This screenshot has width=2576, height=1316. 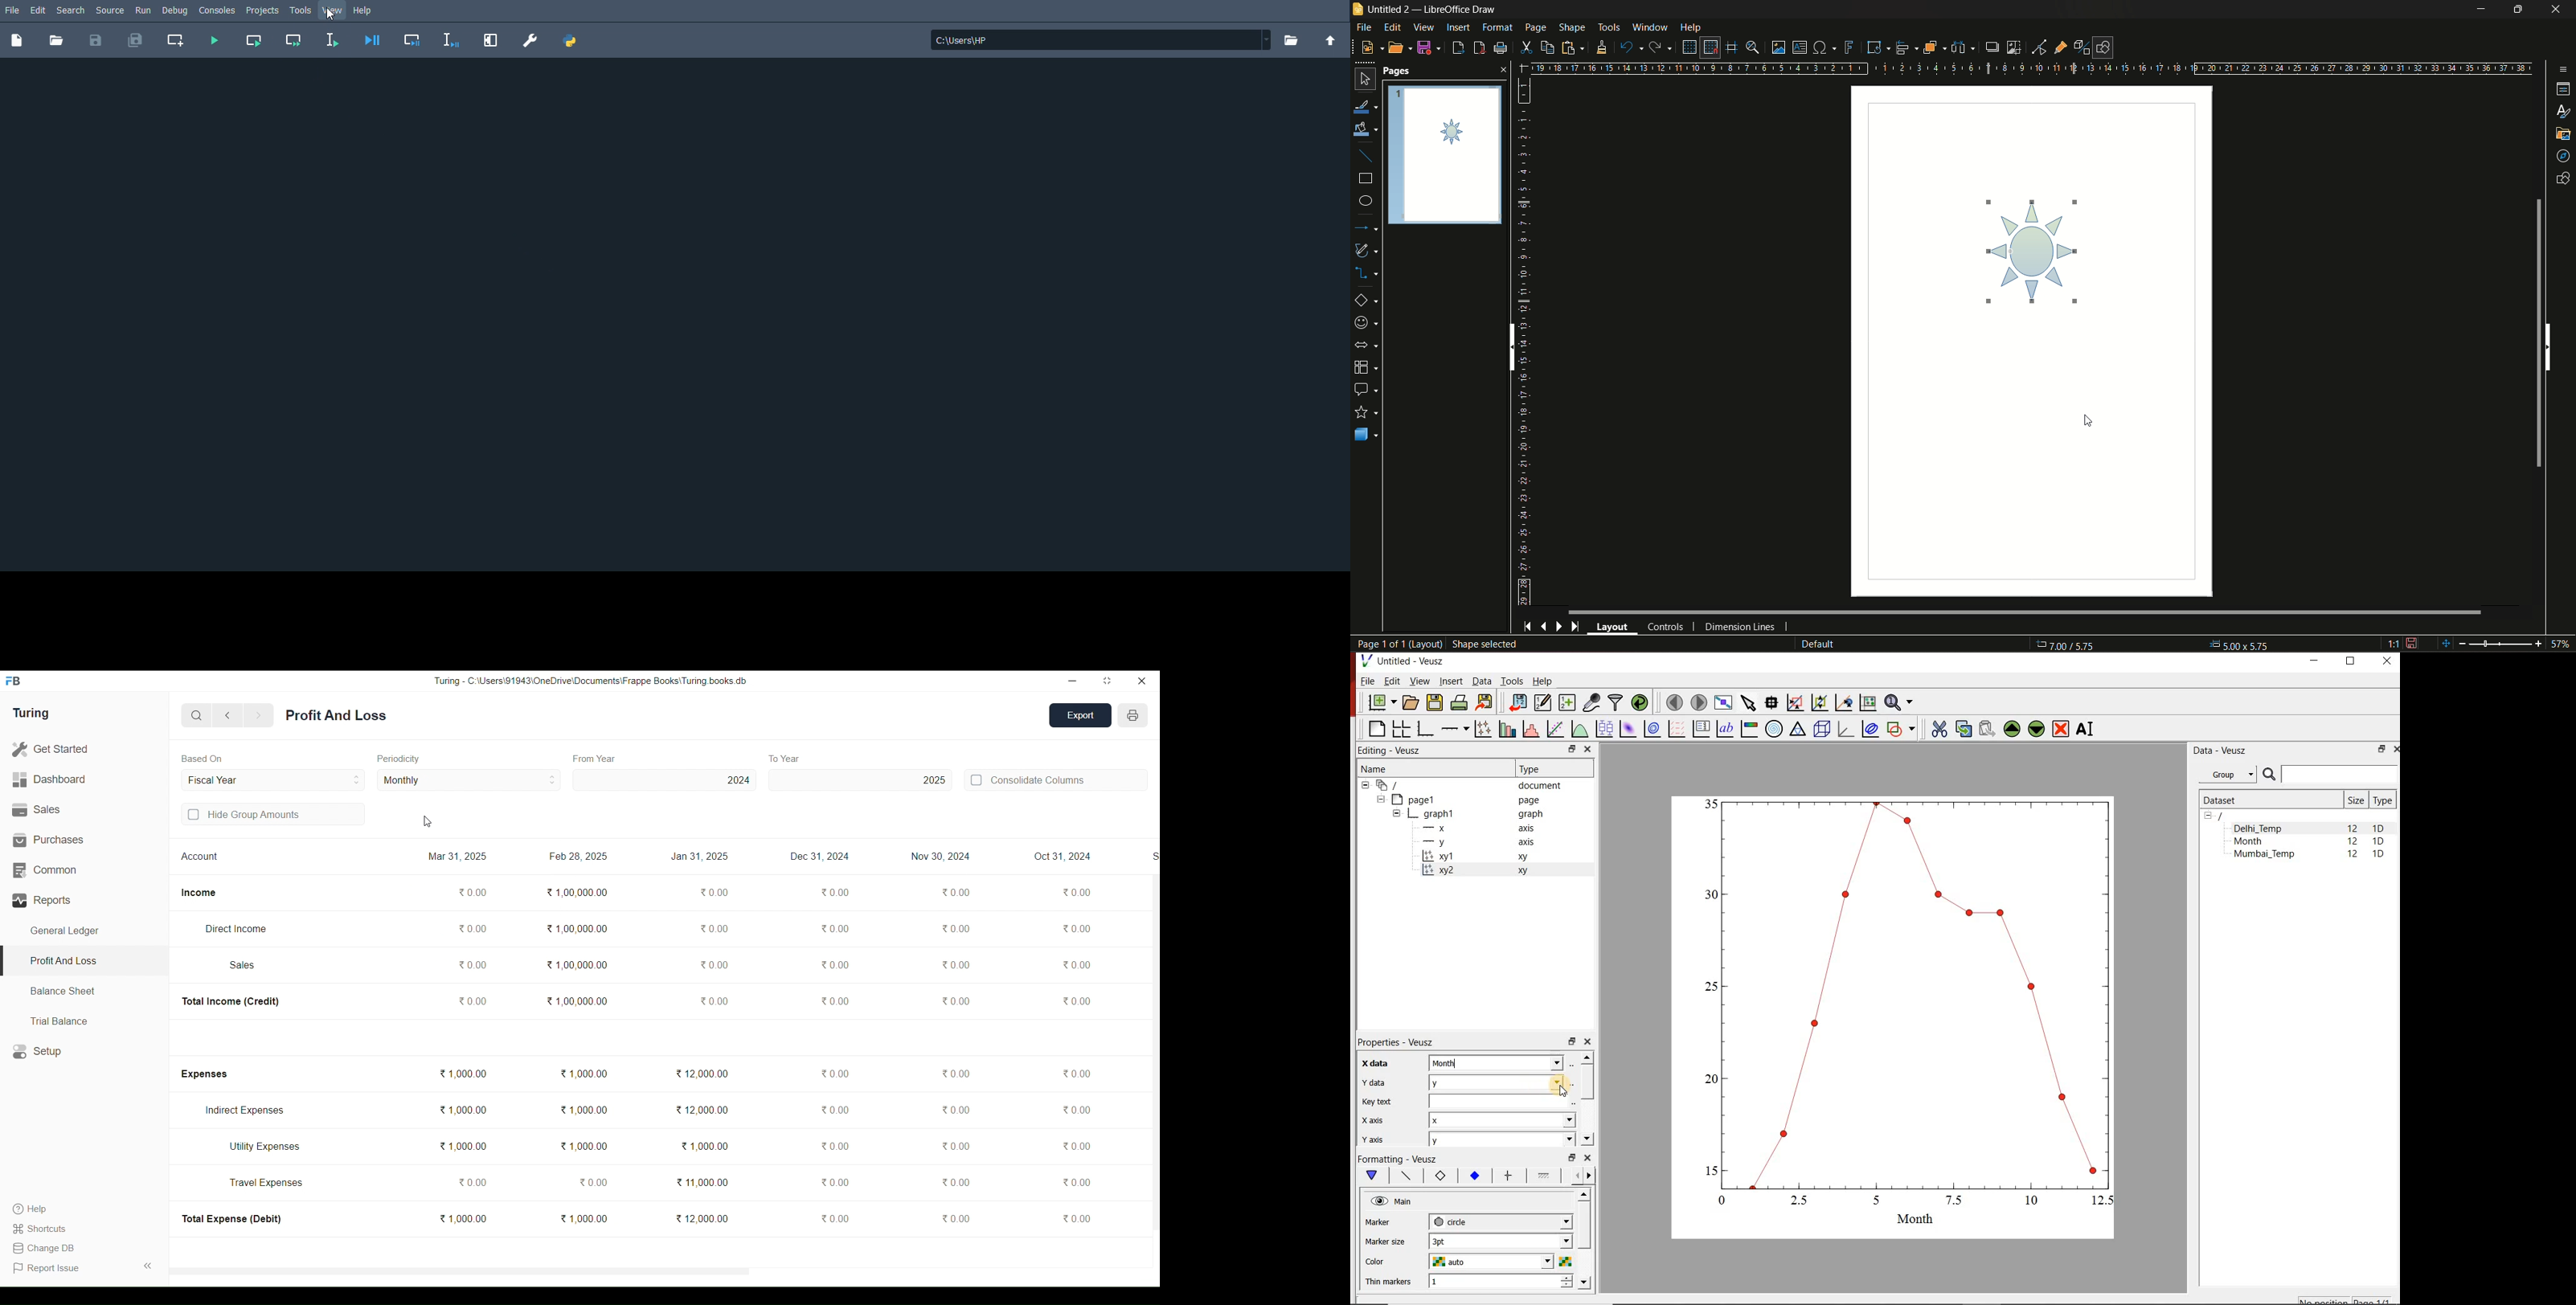 I want to click on 1,000.00, so click(x=584, y=1074).